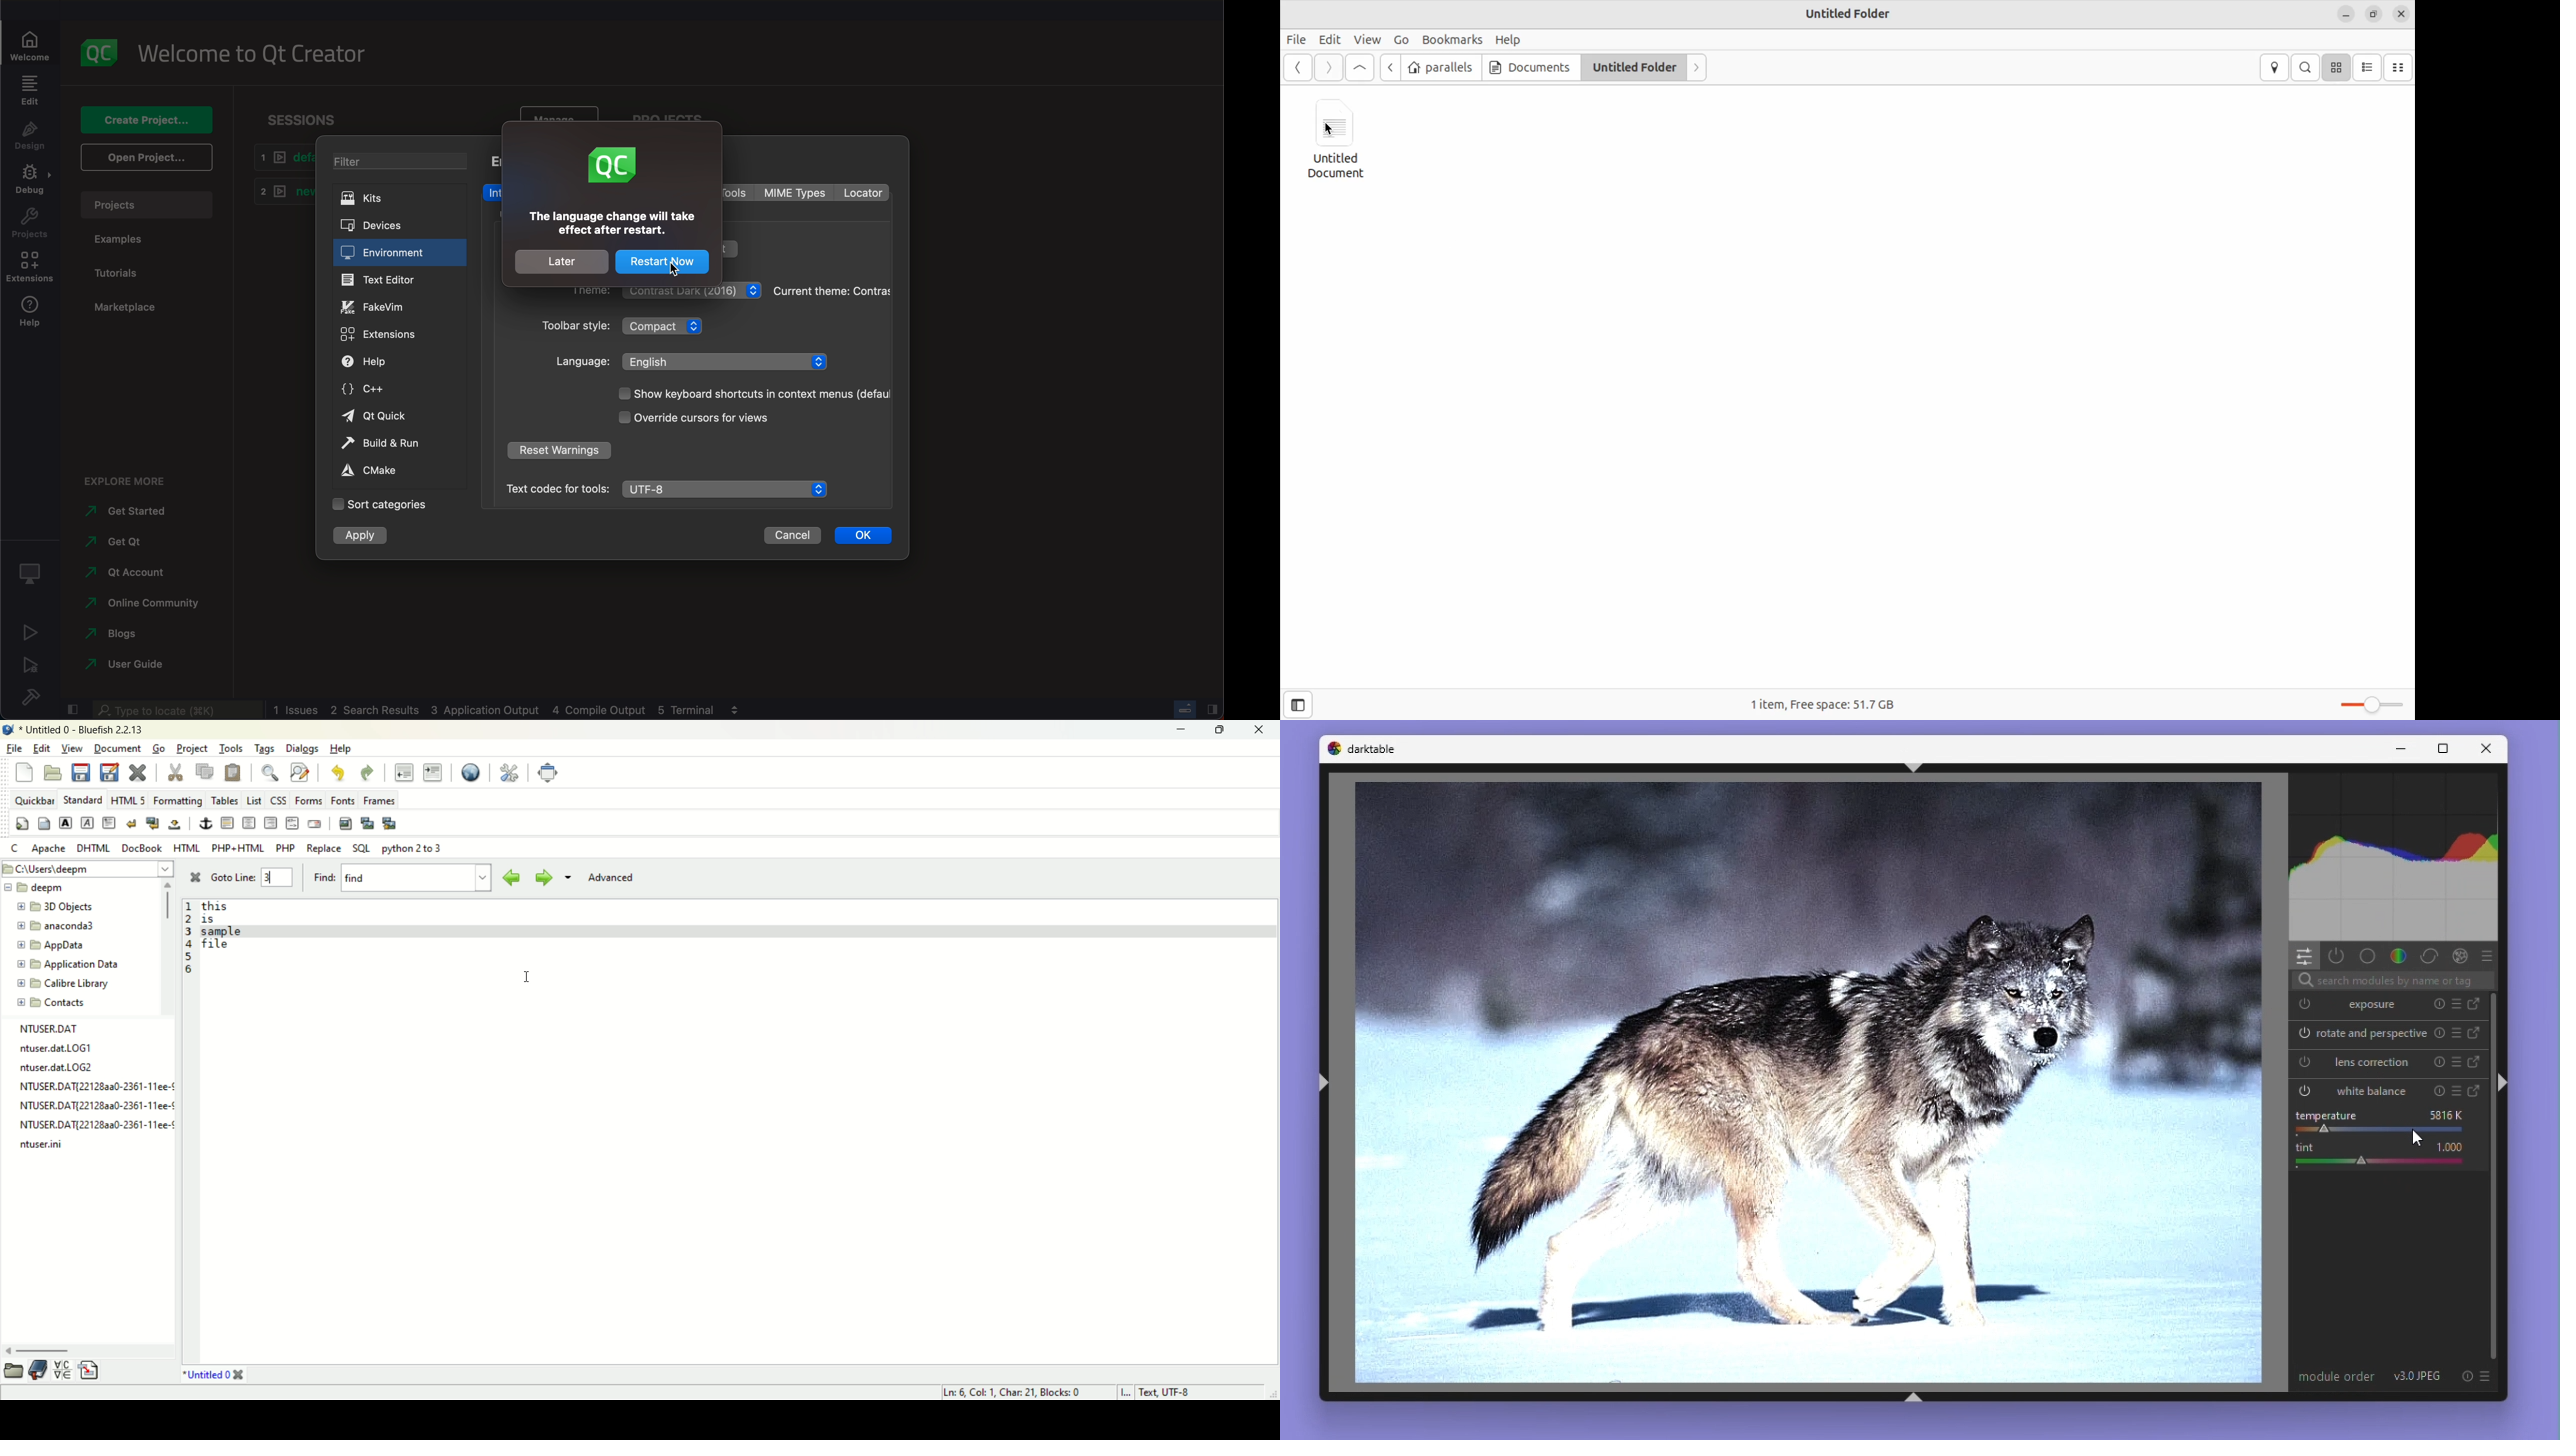  What do you see at coordinates (1811, 1083) in the screenshot?
I see `Image` at bounding box center [1811, 1083].